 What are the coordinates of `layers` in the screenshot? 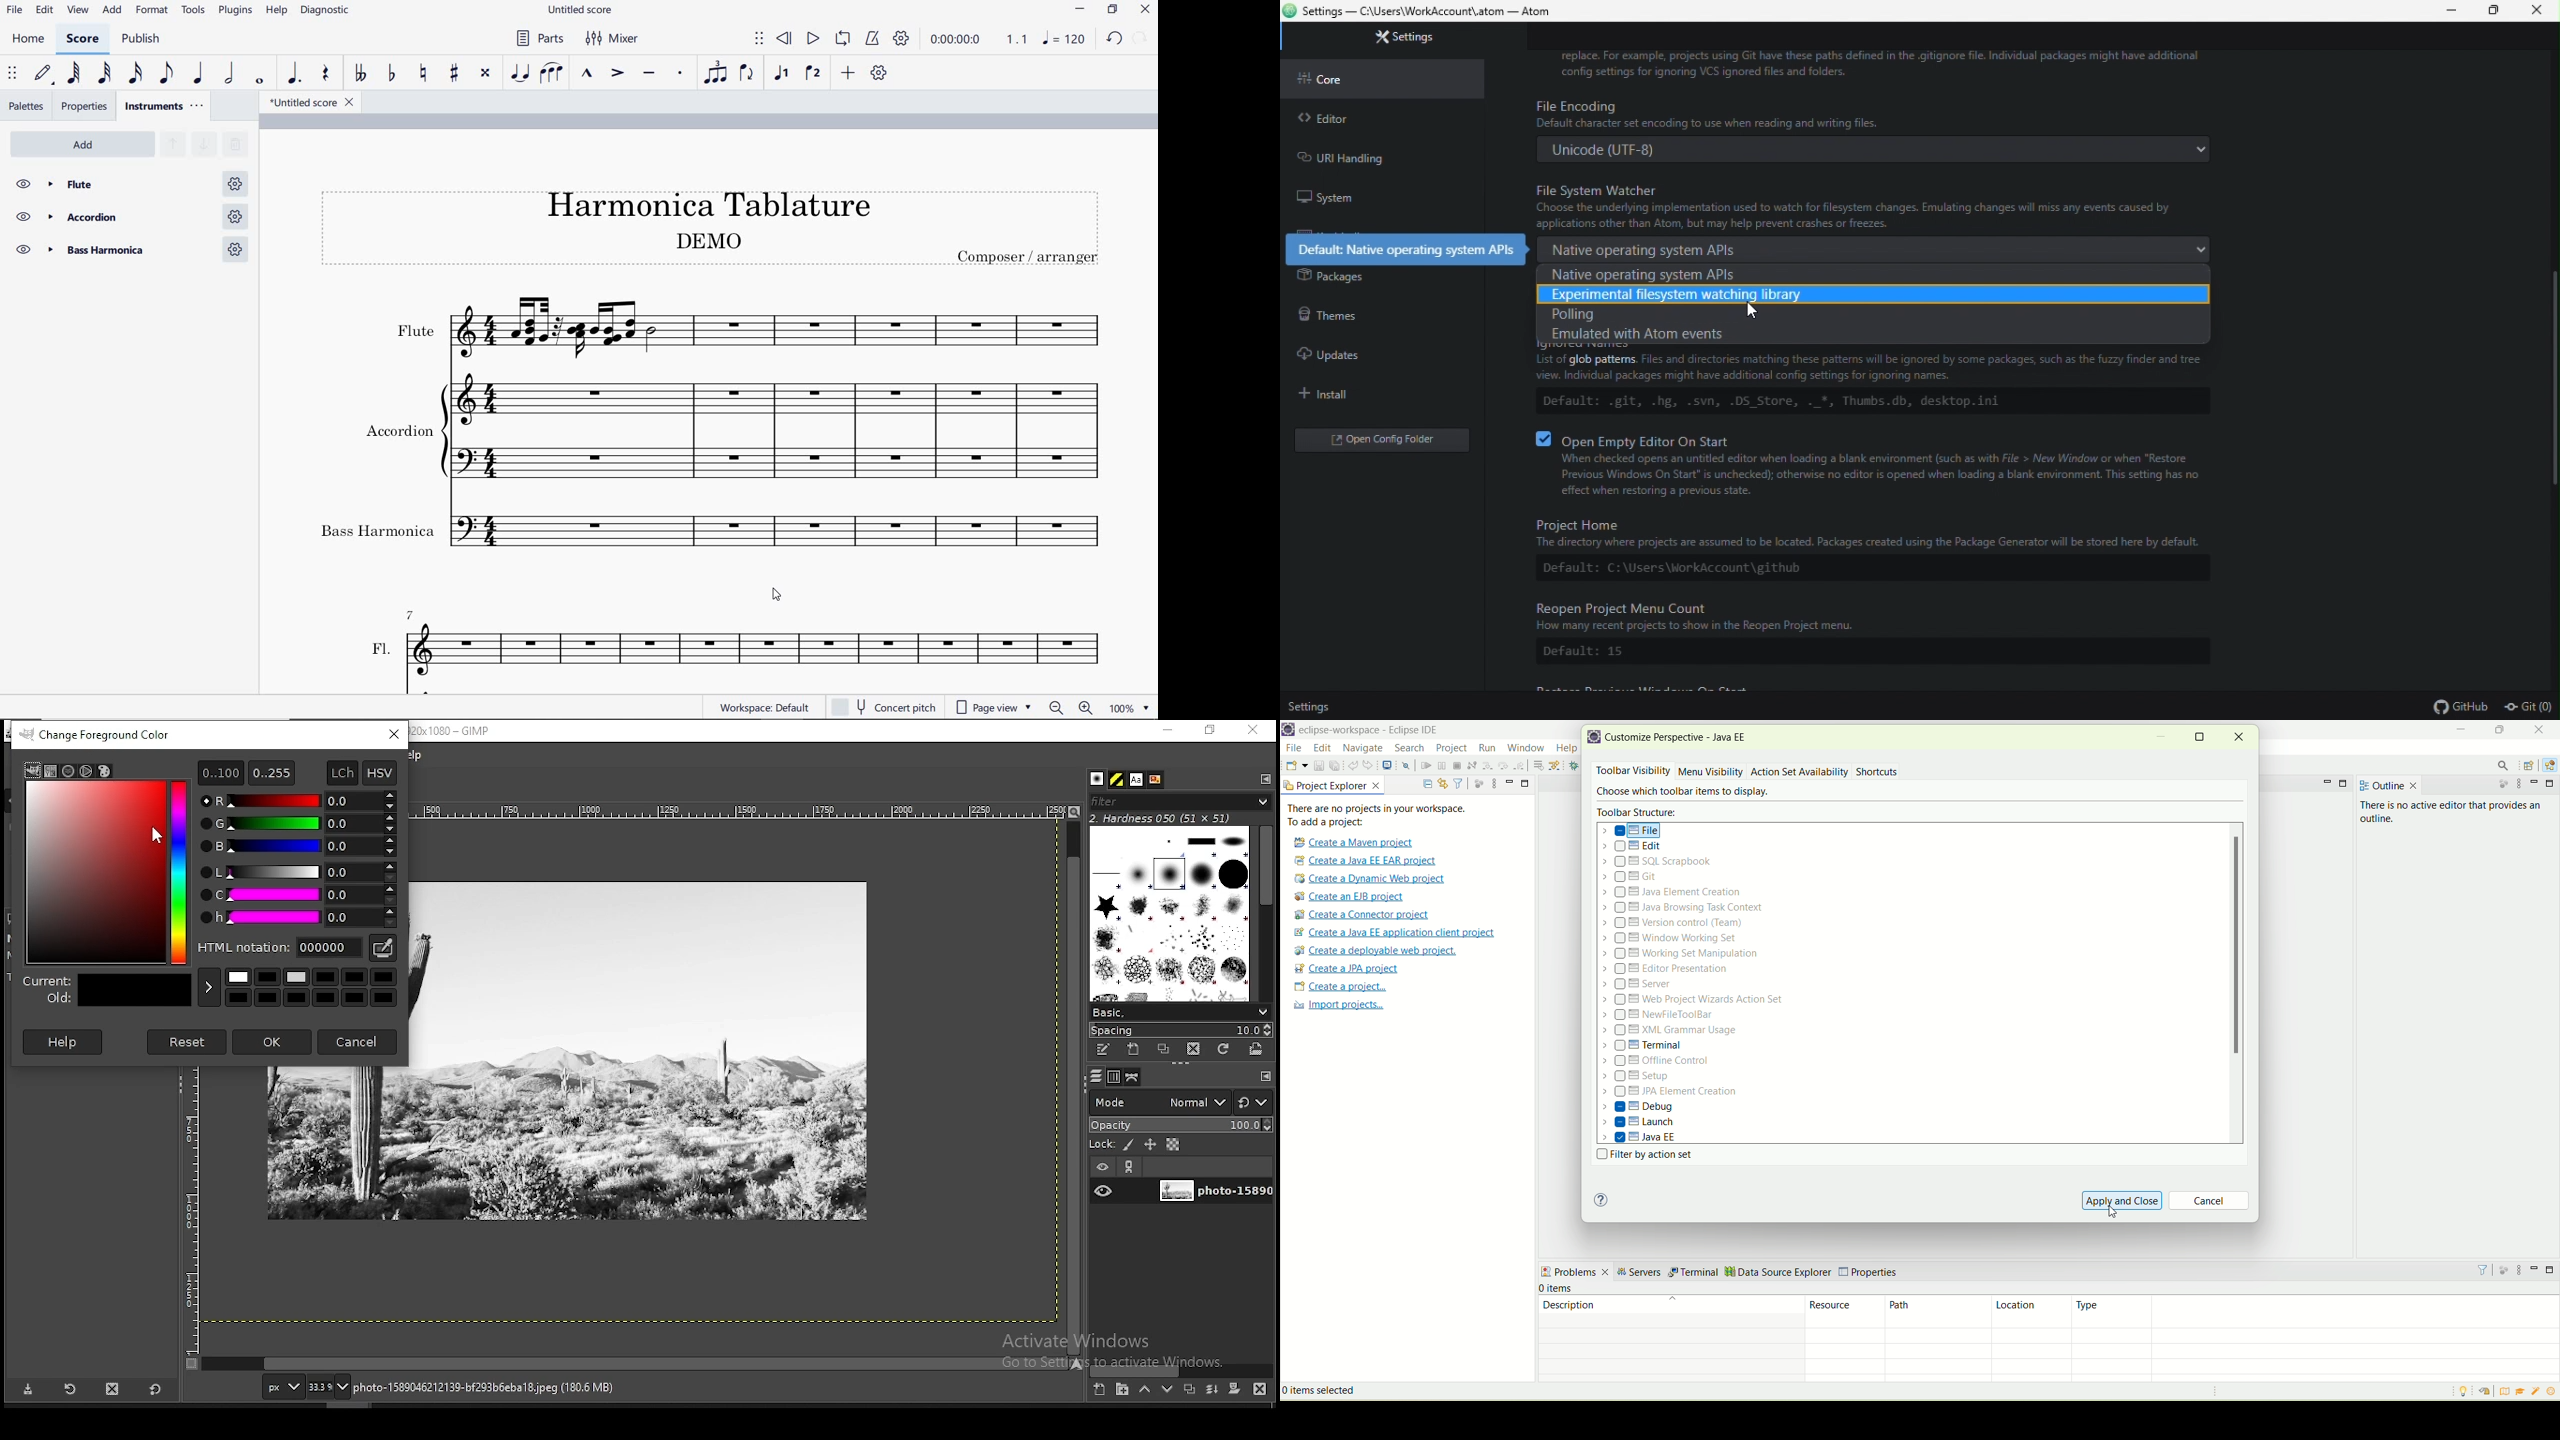 It's located at (1096, 1077).